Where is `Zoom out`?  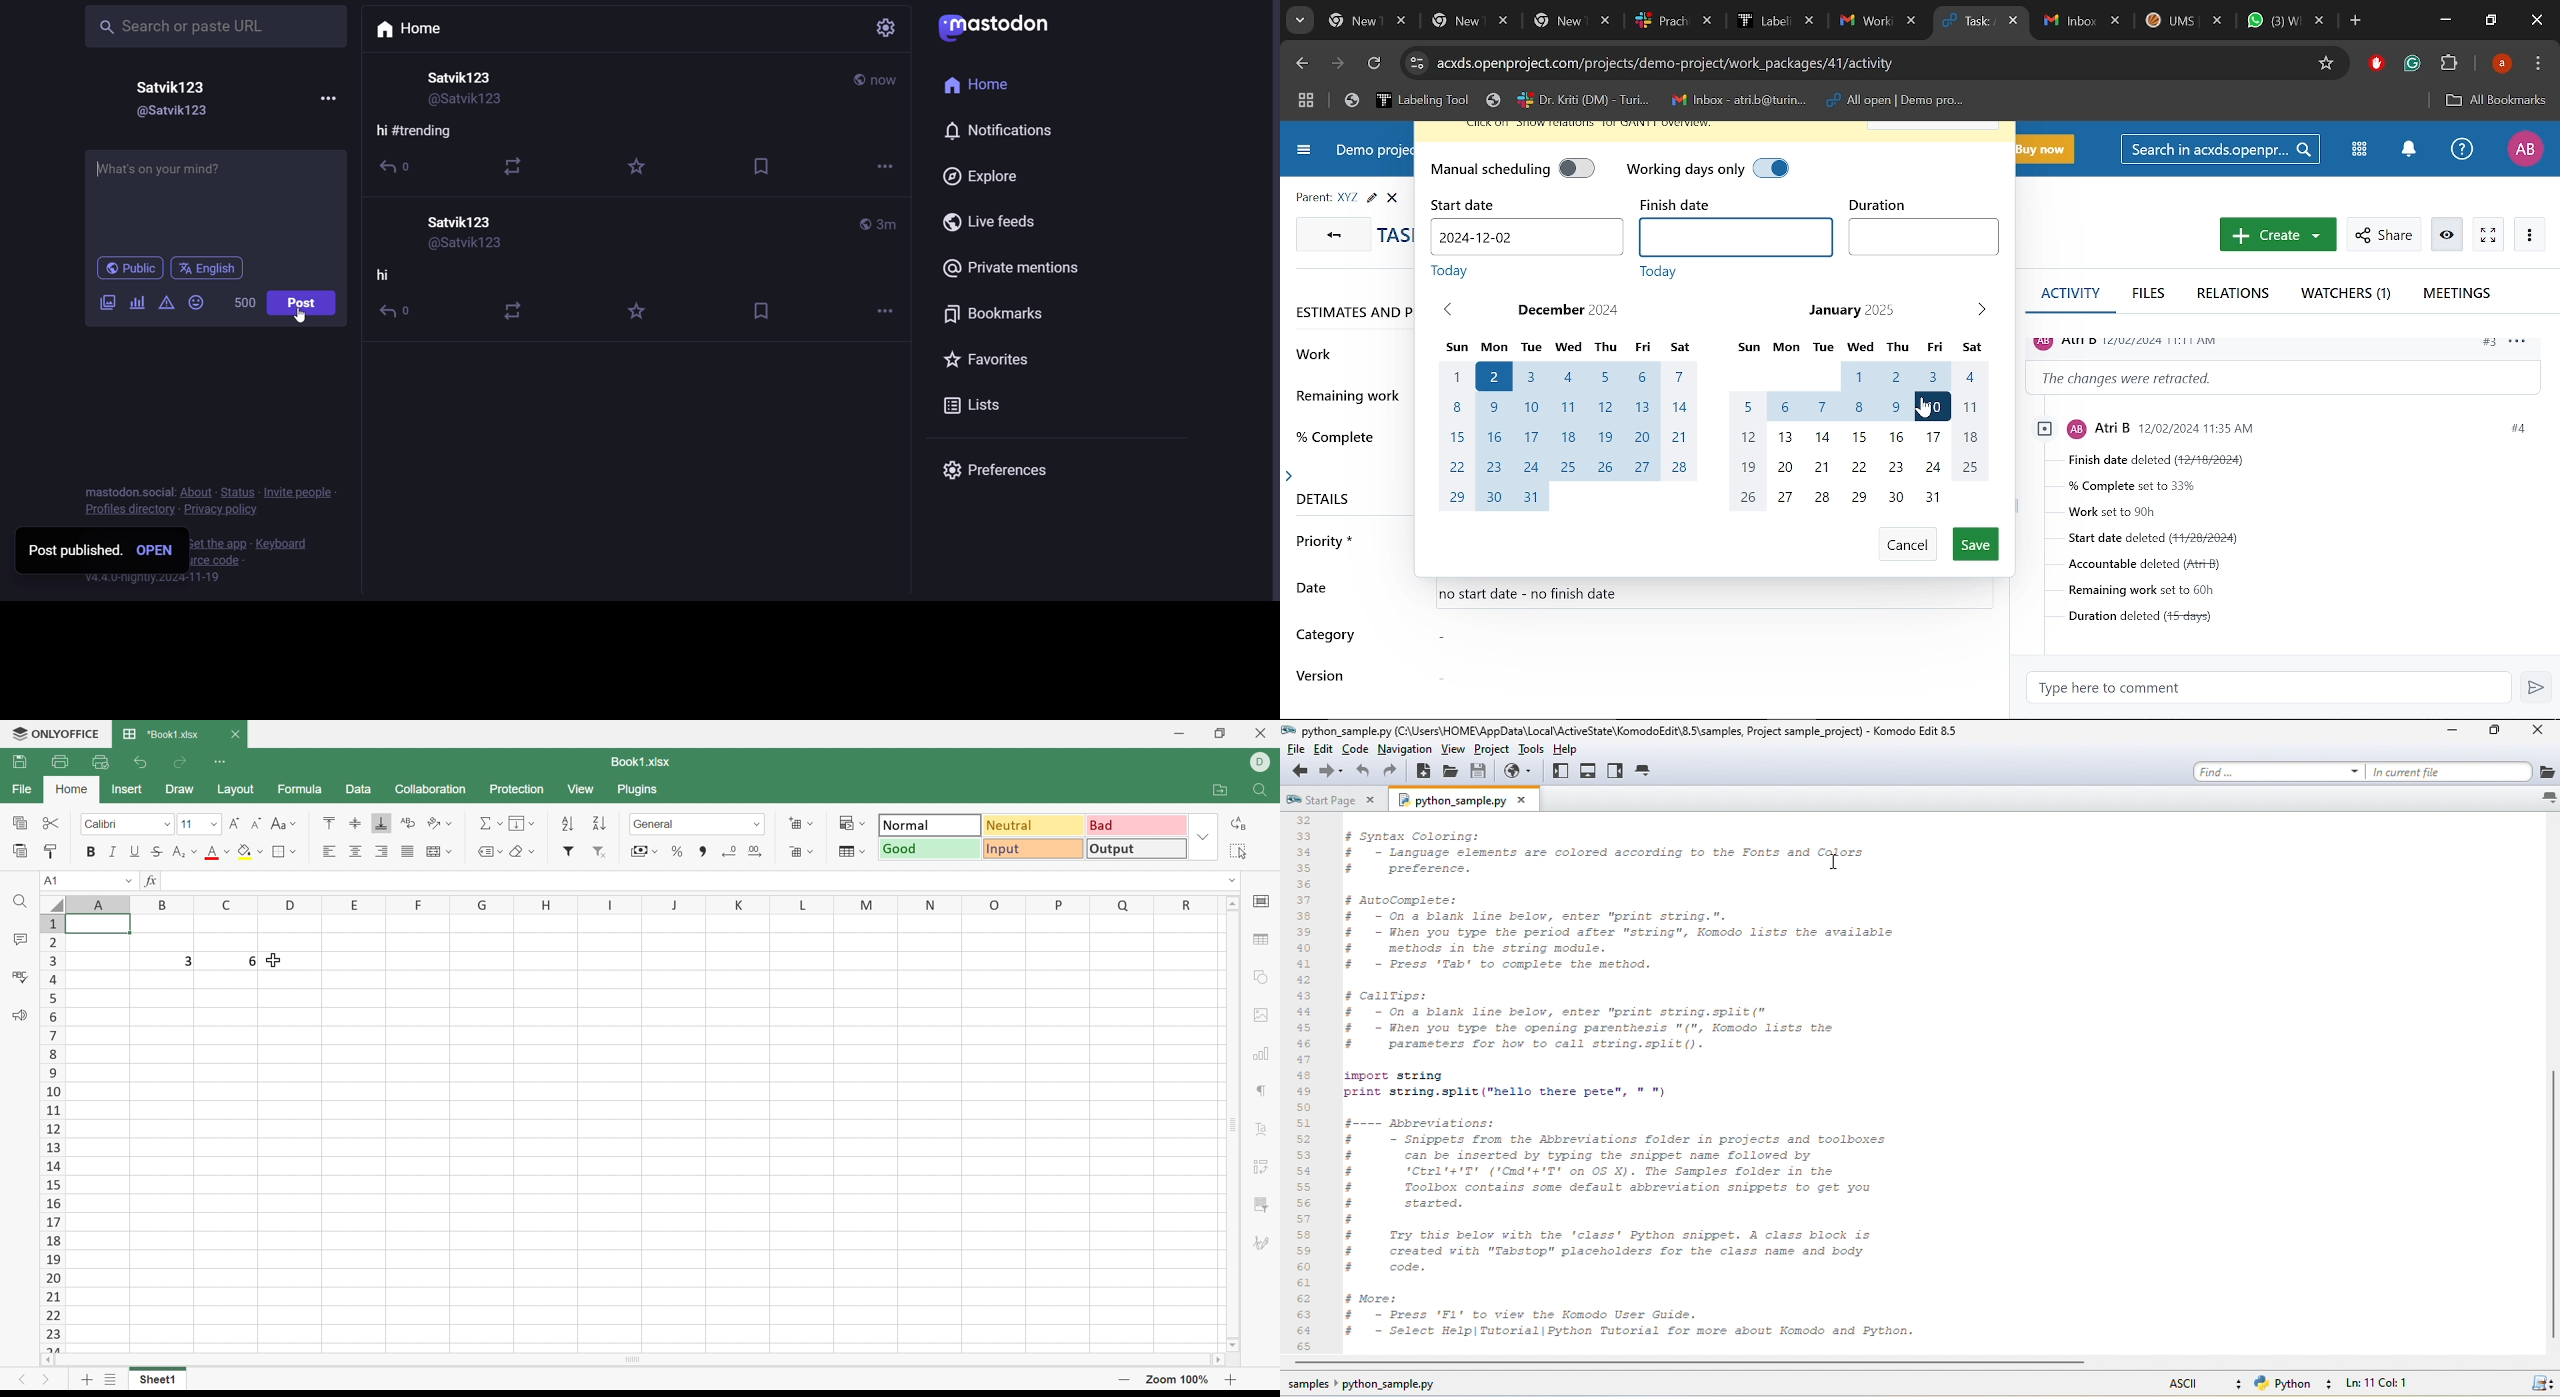
Zoom out is located at coordinates (1123, 1381).